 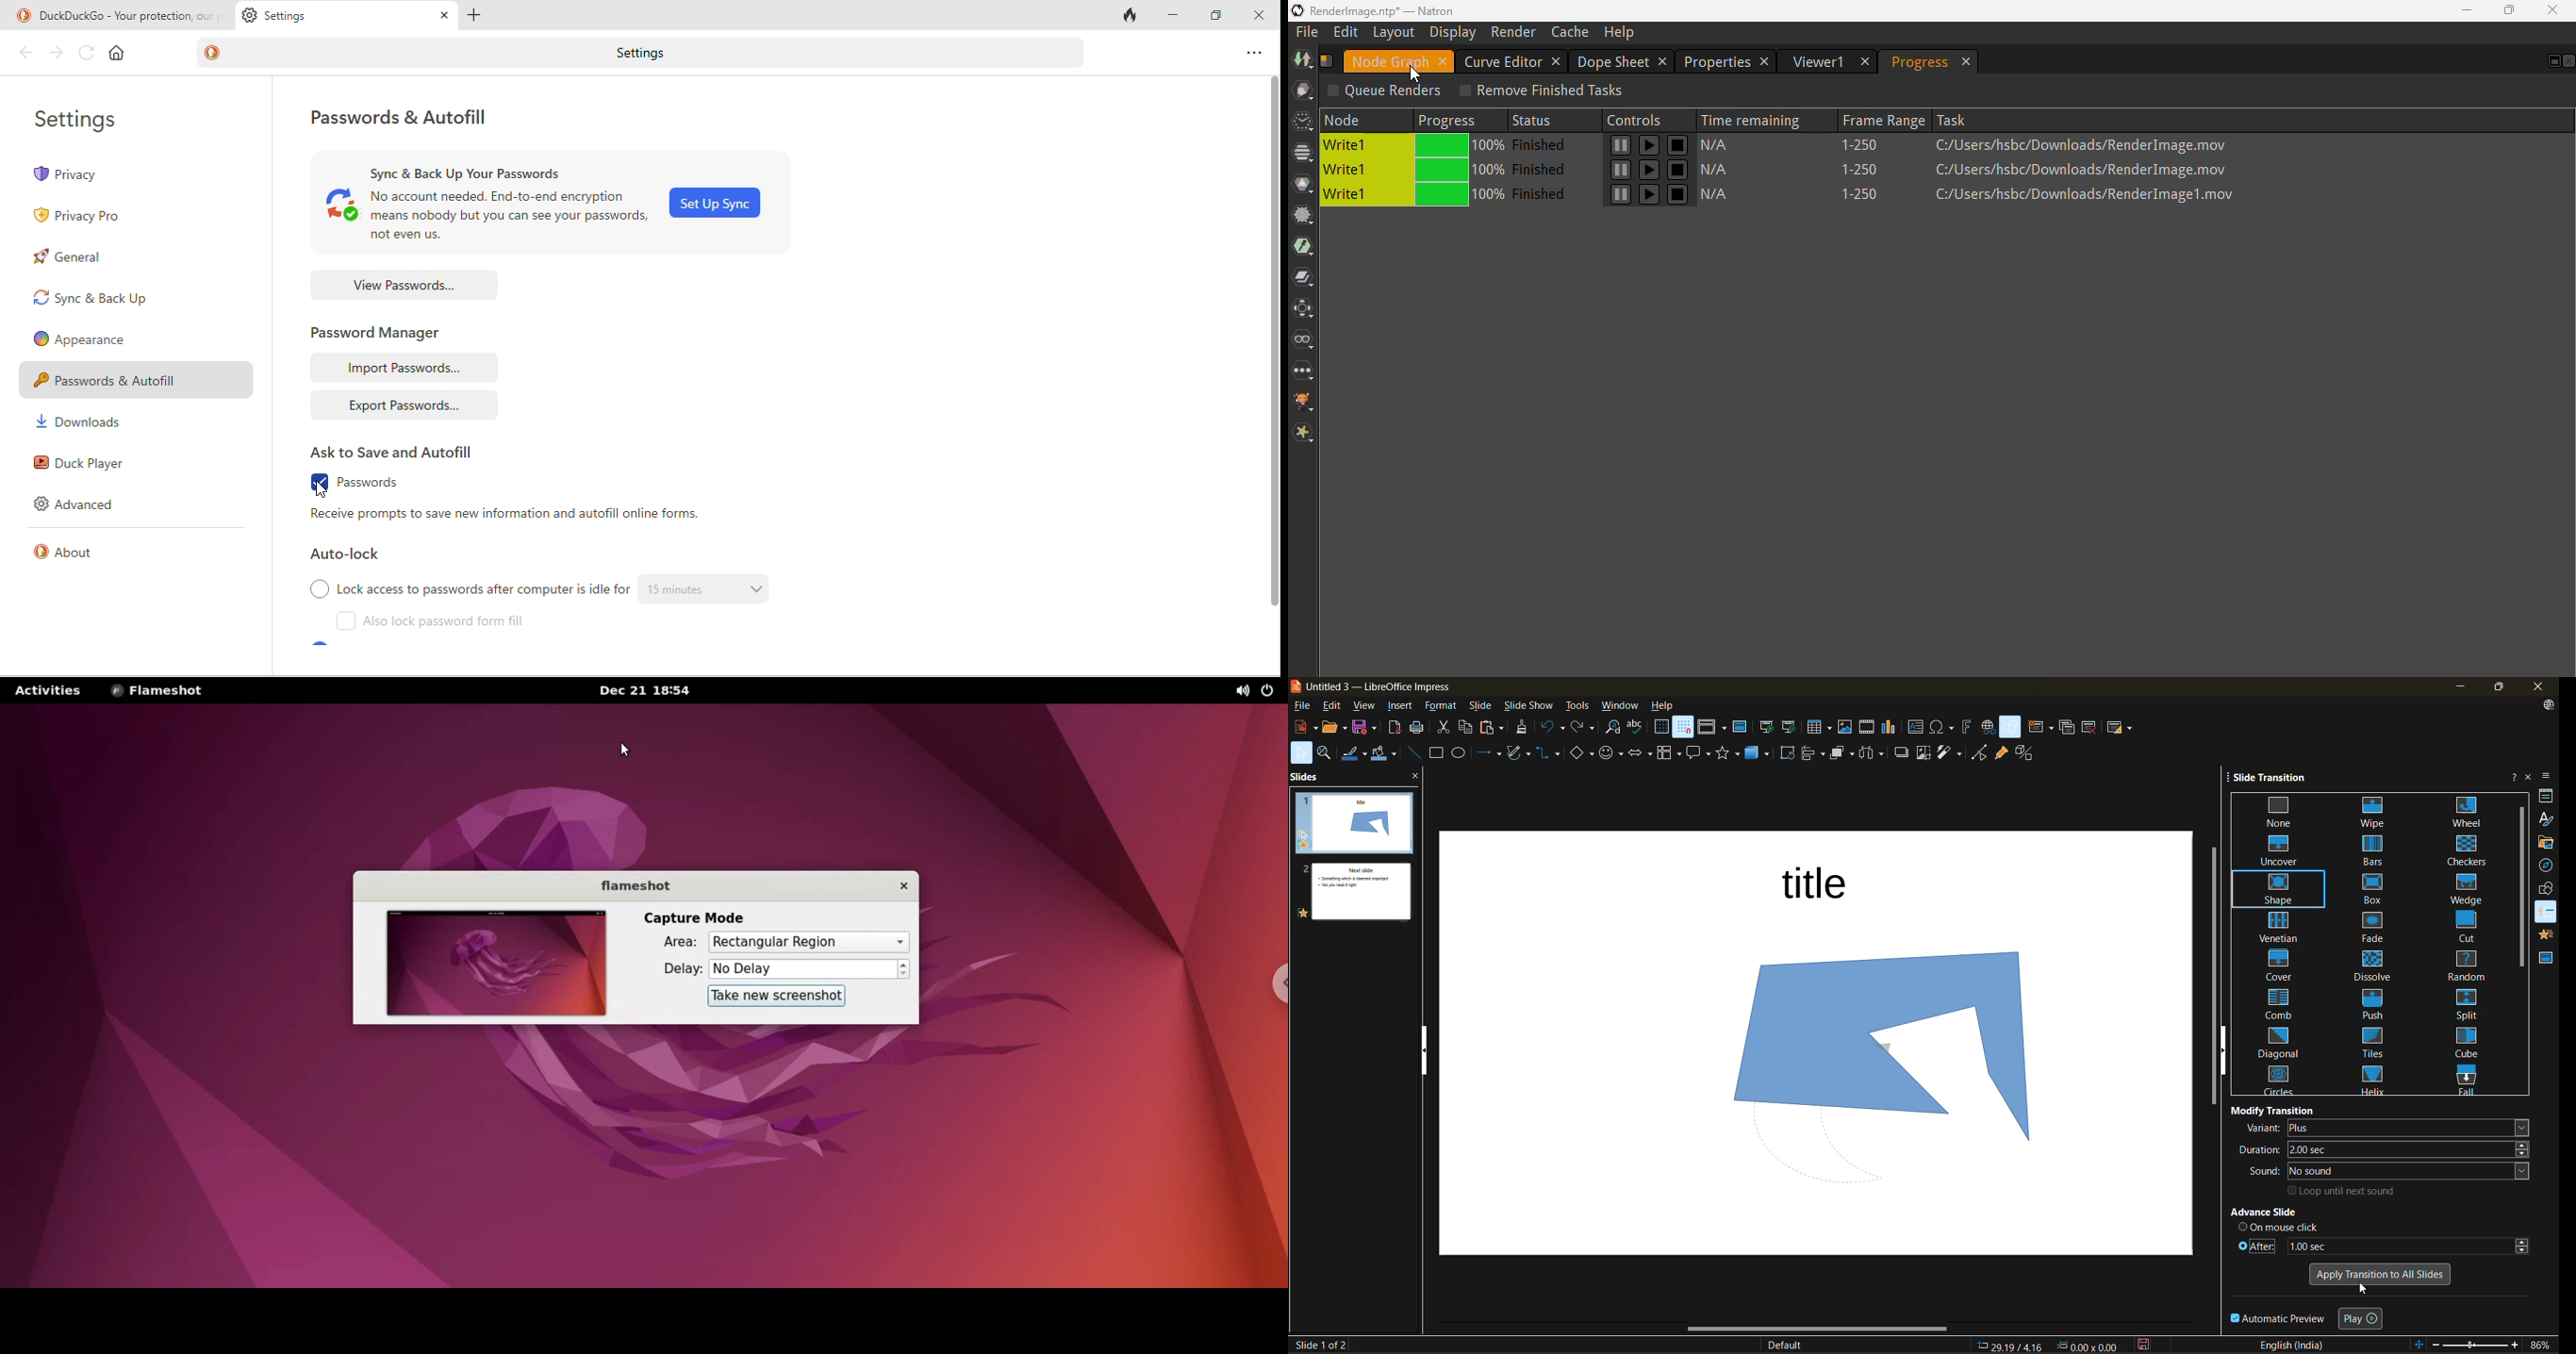 What do you see at coordinates (1670, 705) in the screenshot?
I see `help` at bounding box center [1670, 705].